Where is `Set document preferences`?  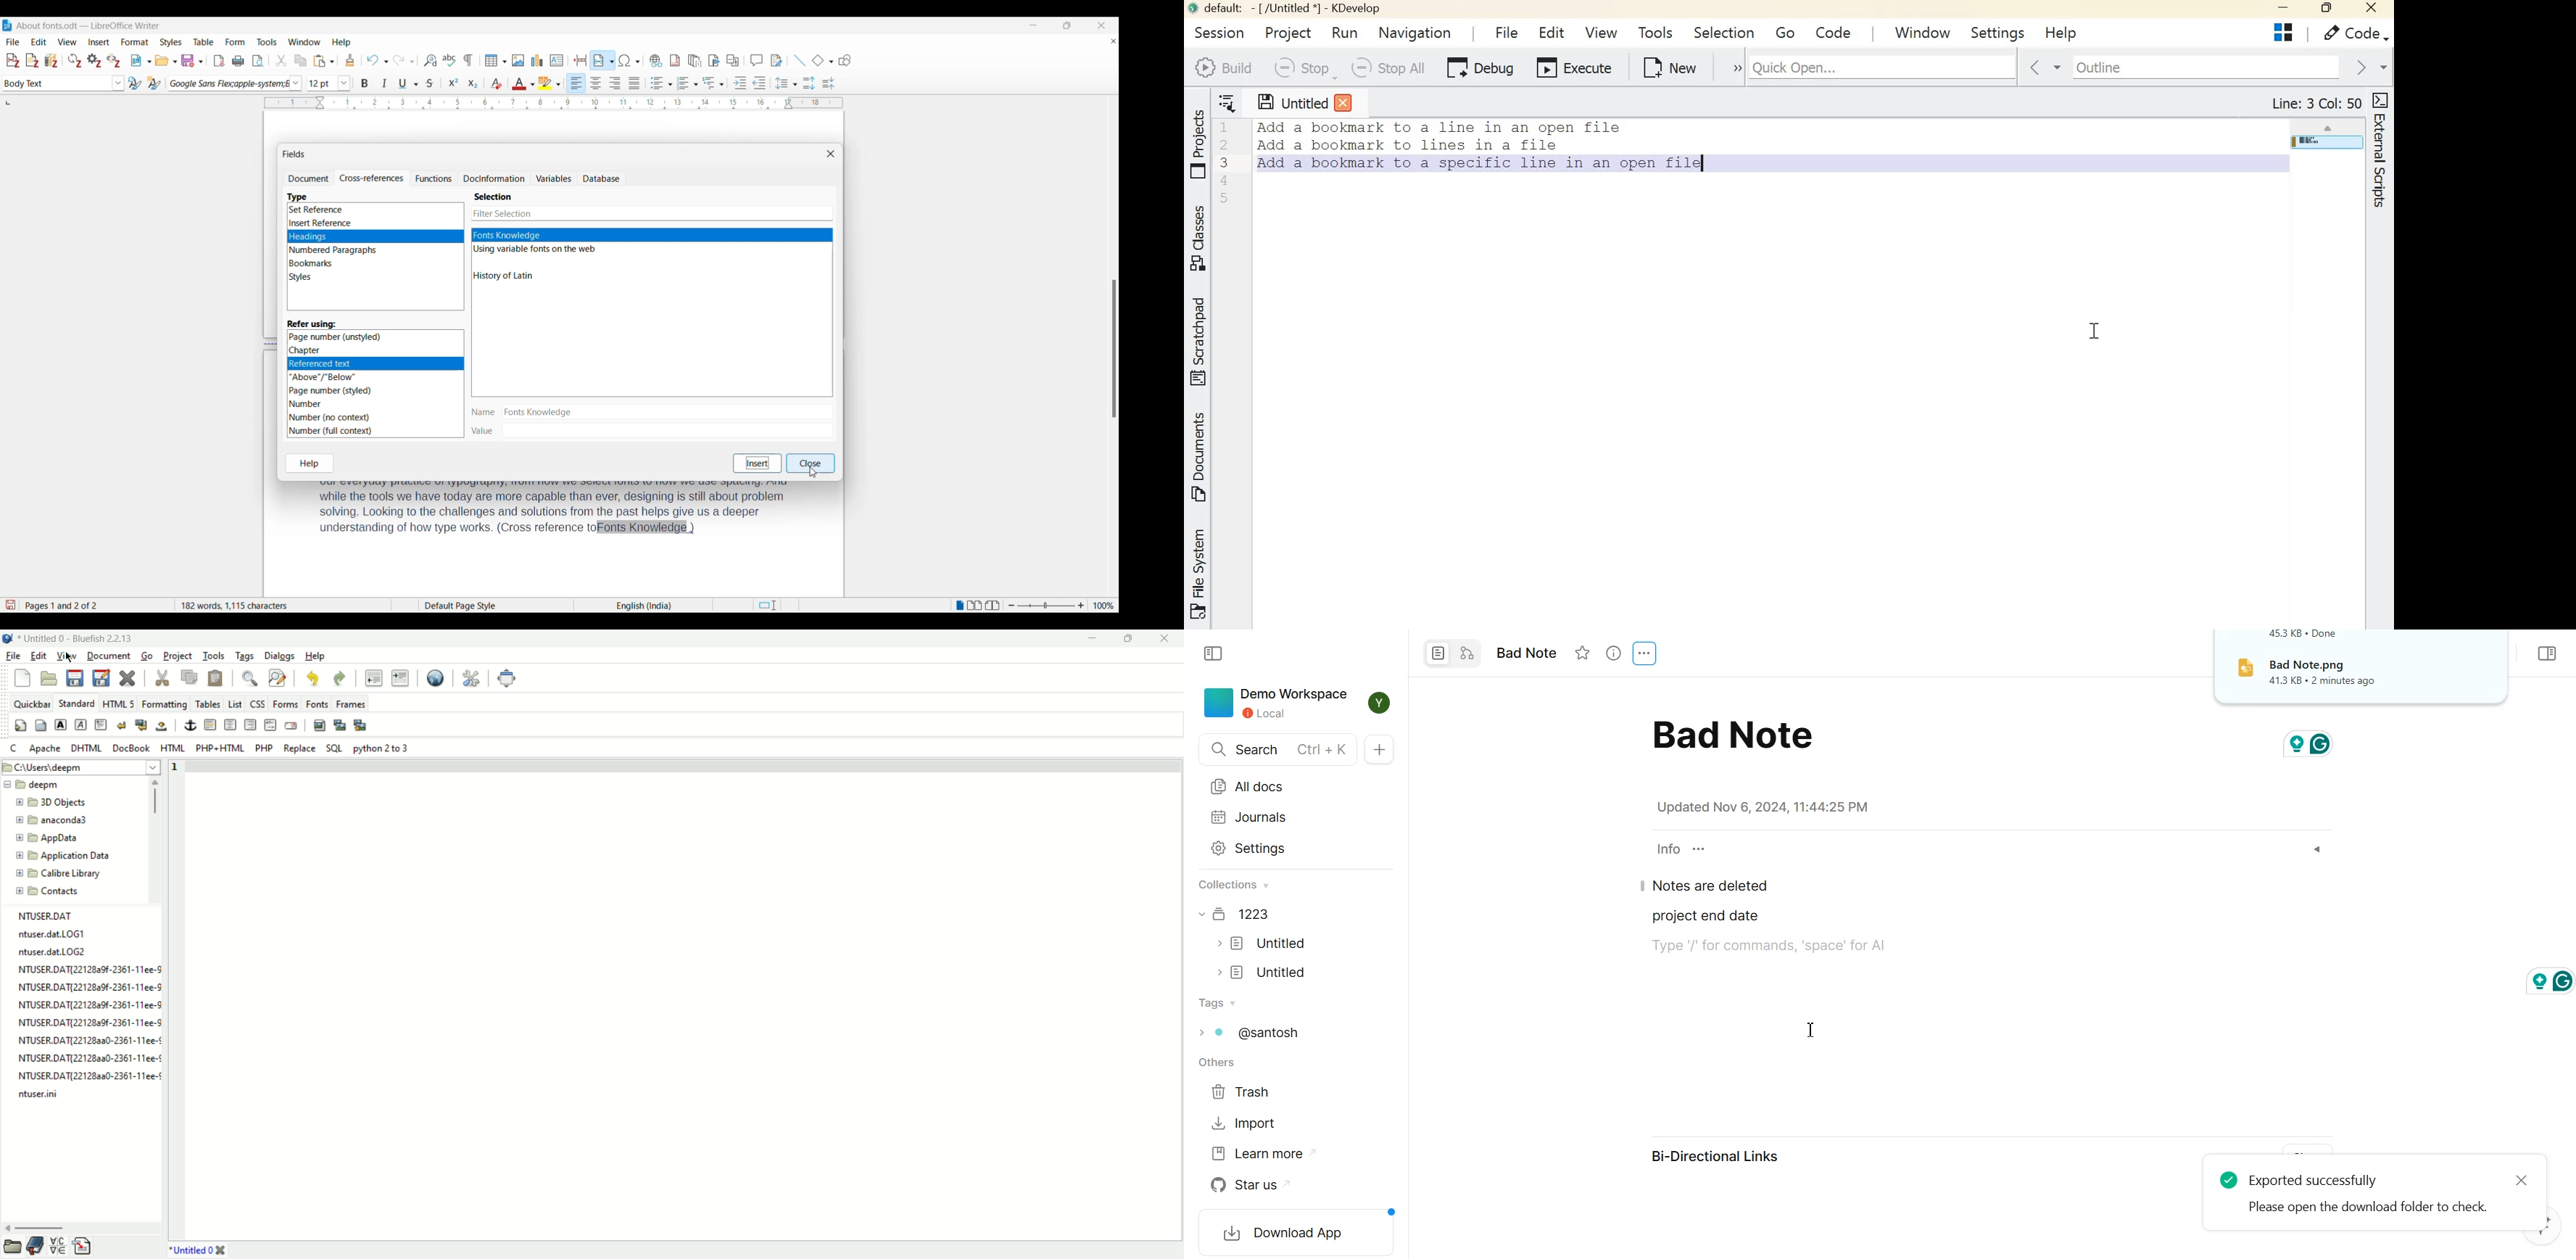 Set document preferences is located at coordinates (94, 61).